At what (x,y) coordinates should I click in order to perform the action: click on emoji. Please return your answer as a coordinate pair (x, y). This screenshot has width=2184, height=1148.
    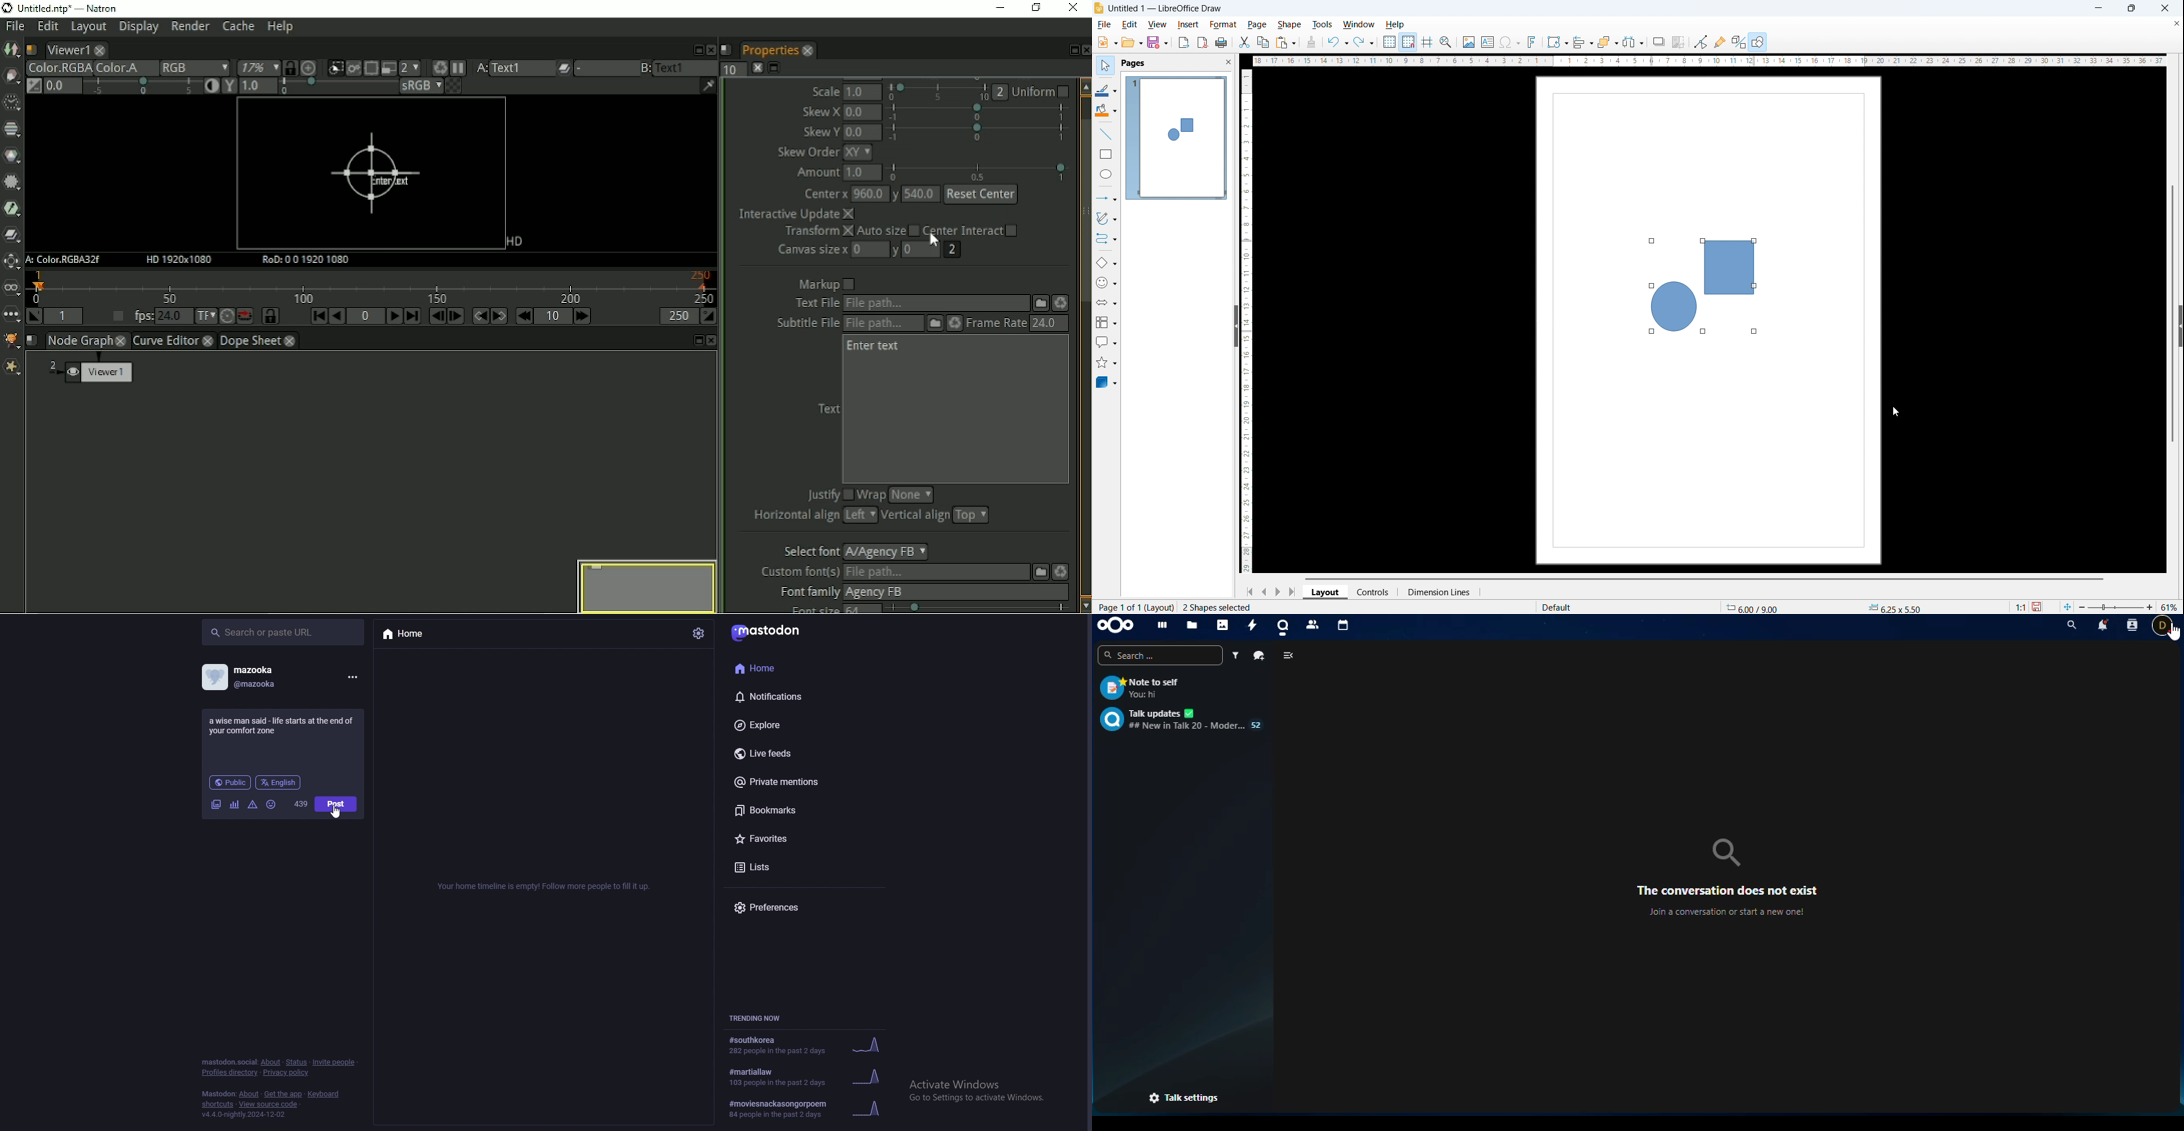
    Looking at the image, I should click on (270, 805).